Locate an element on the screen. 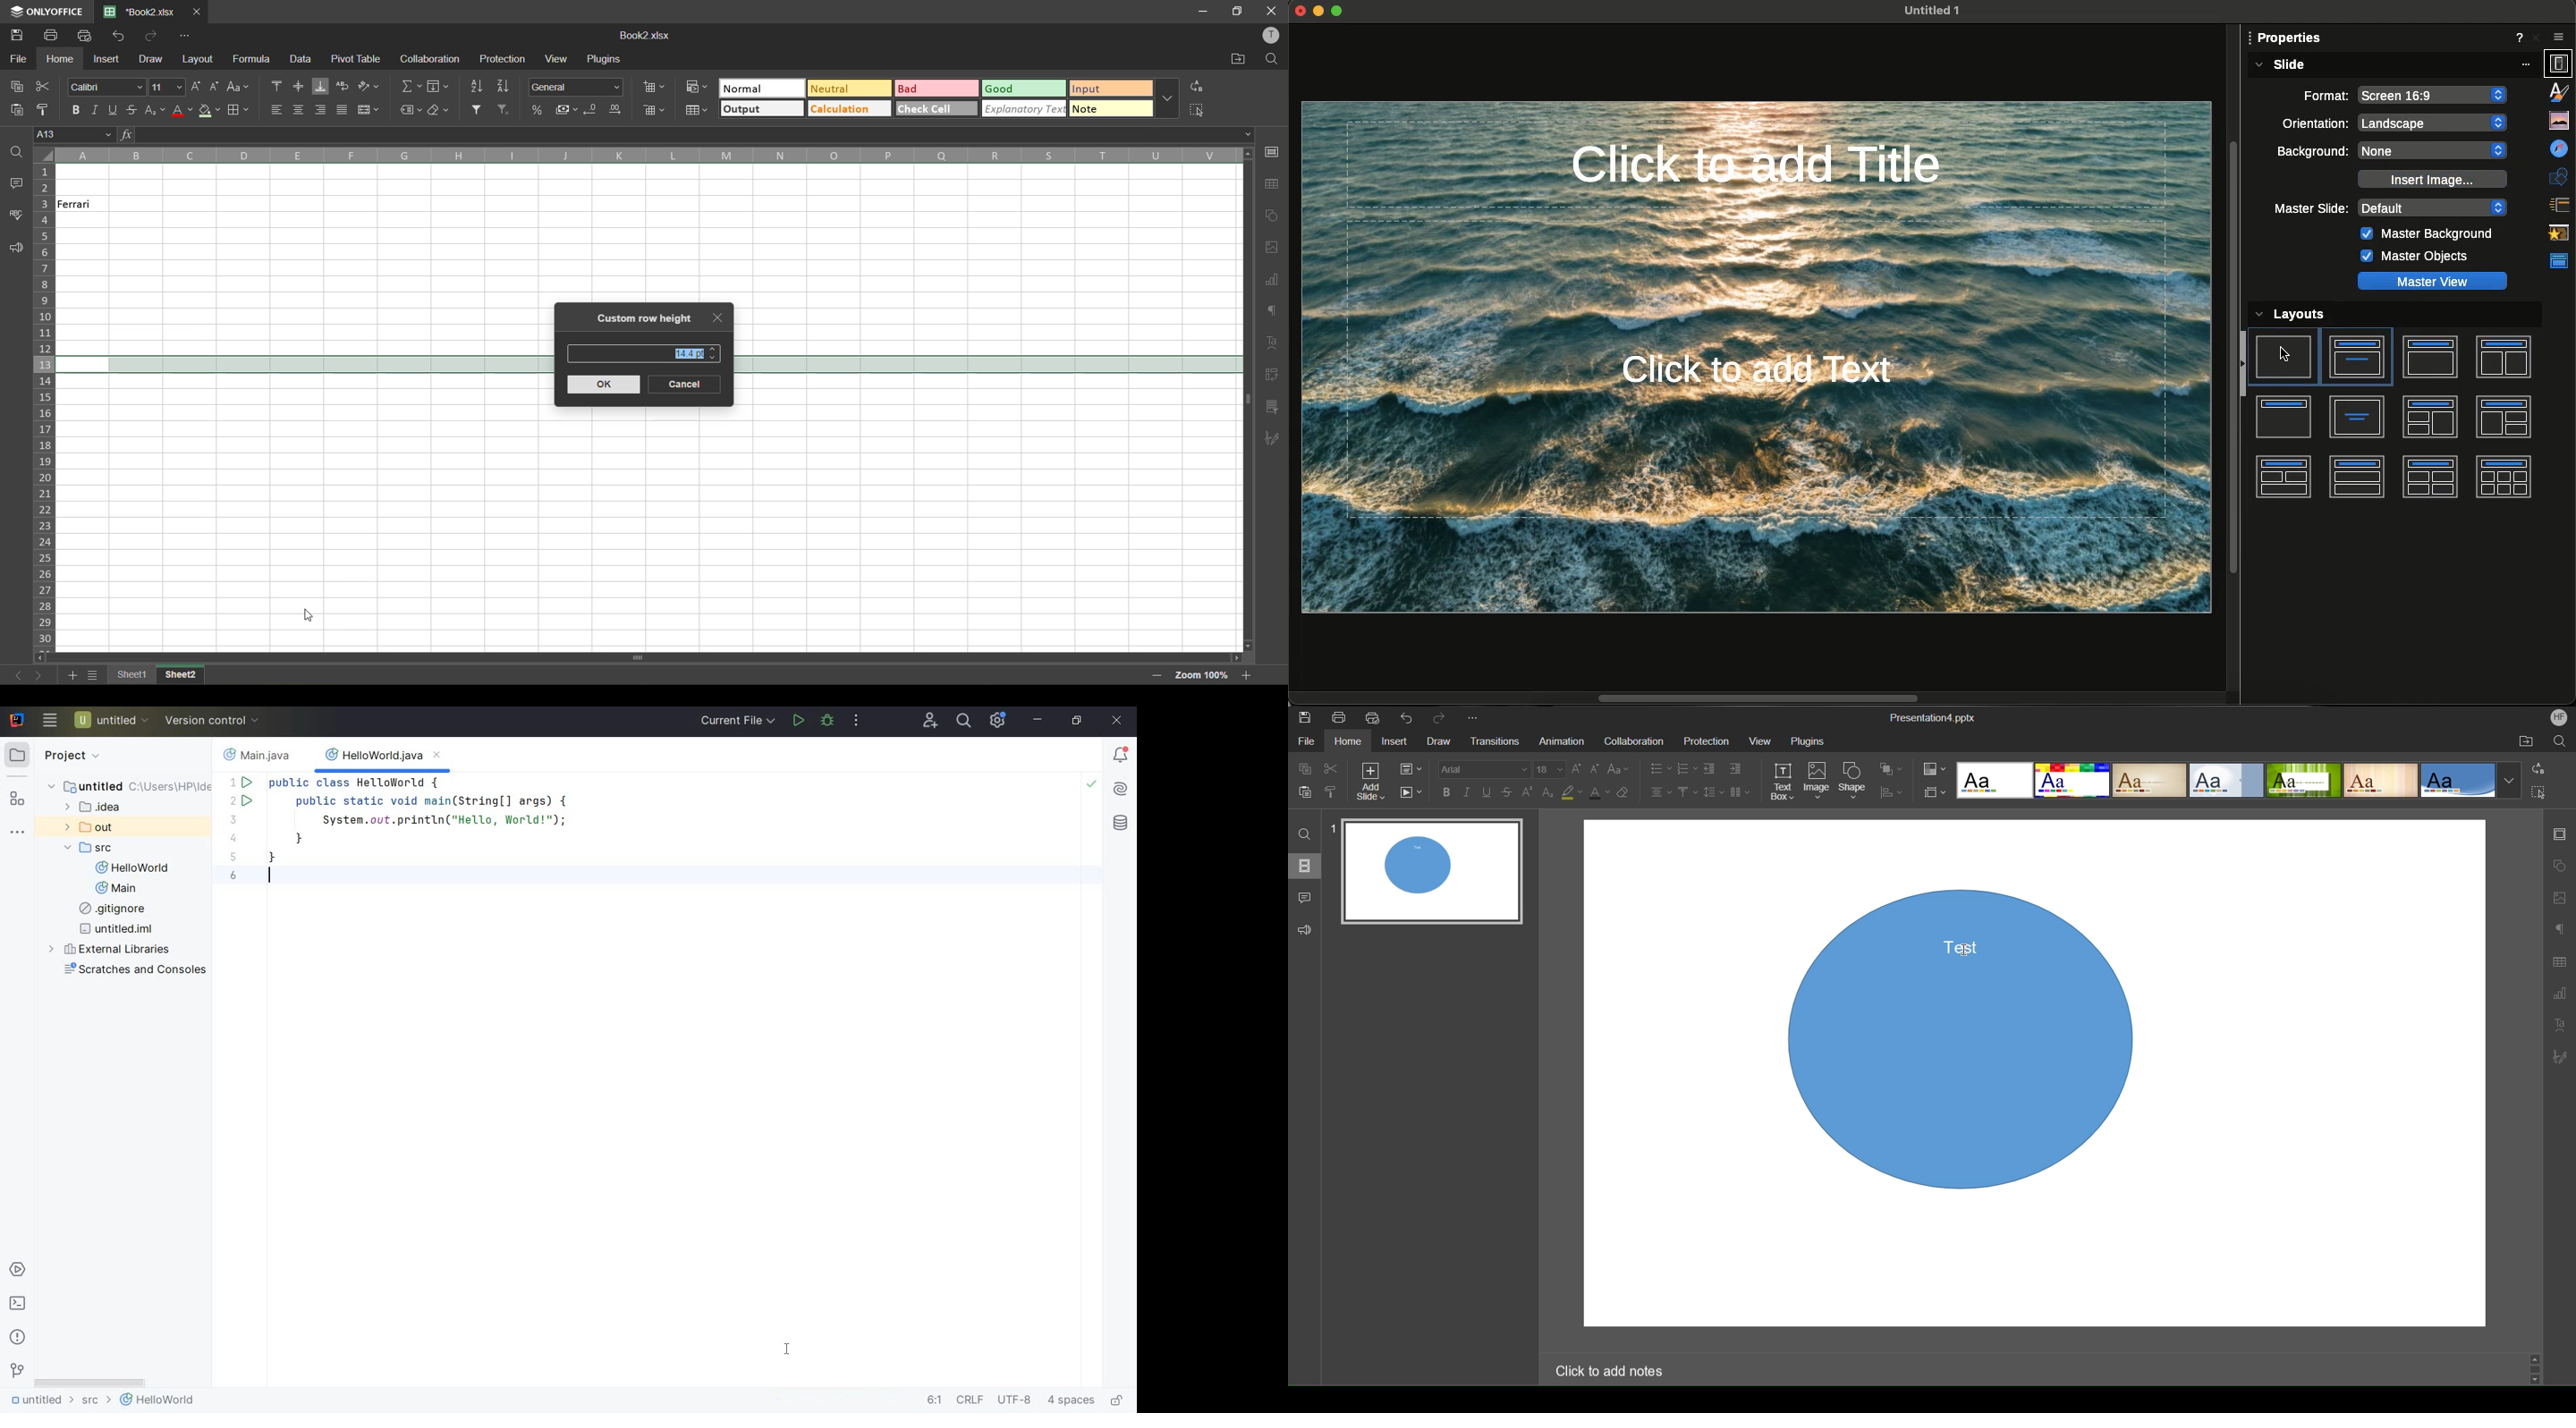  Insert is located at coordinates (1399, 743).